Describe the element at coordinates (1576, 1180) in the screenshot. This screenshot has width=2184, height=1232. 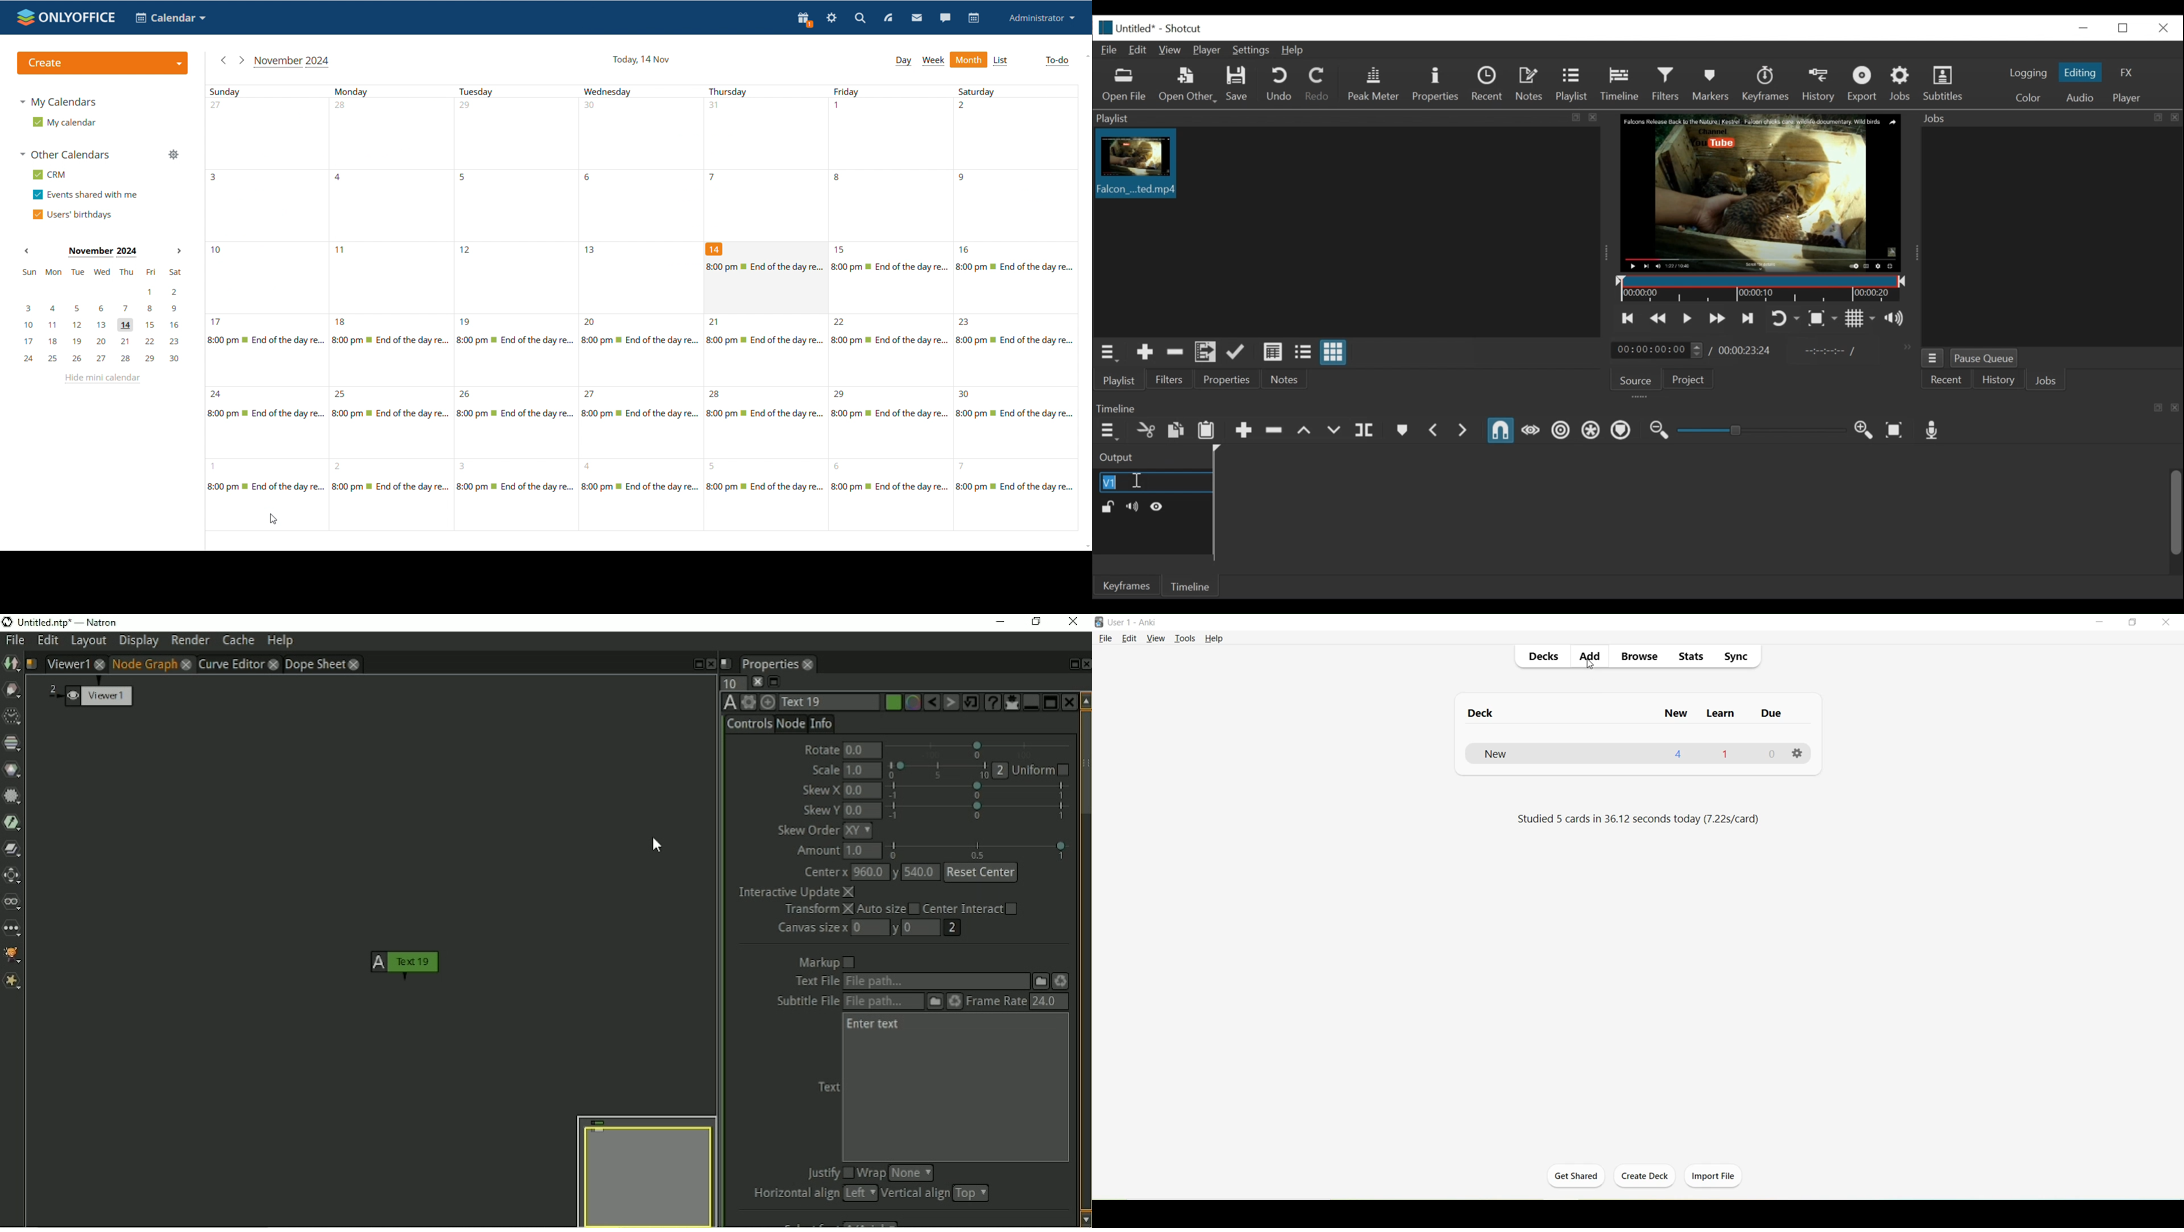
I see `Get Shared` at that location.